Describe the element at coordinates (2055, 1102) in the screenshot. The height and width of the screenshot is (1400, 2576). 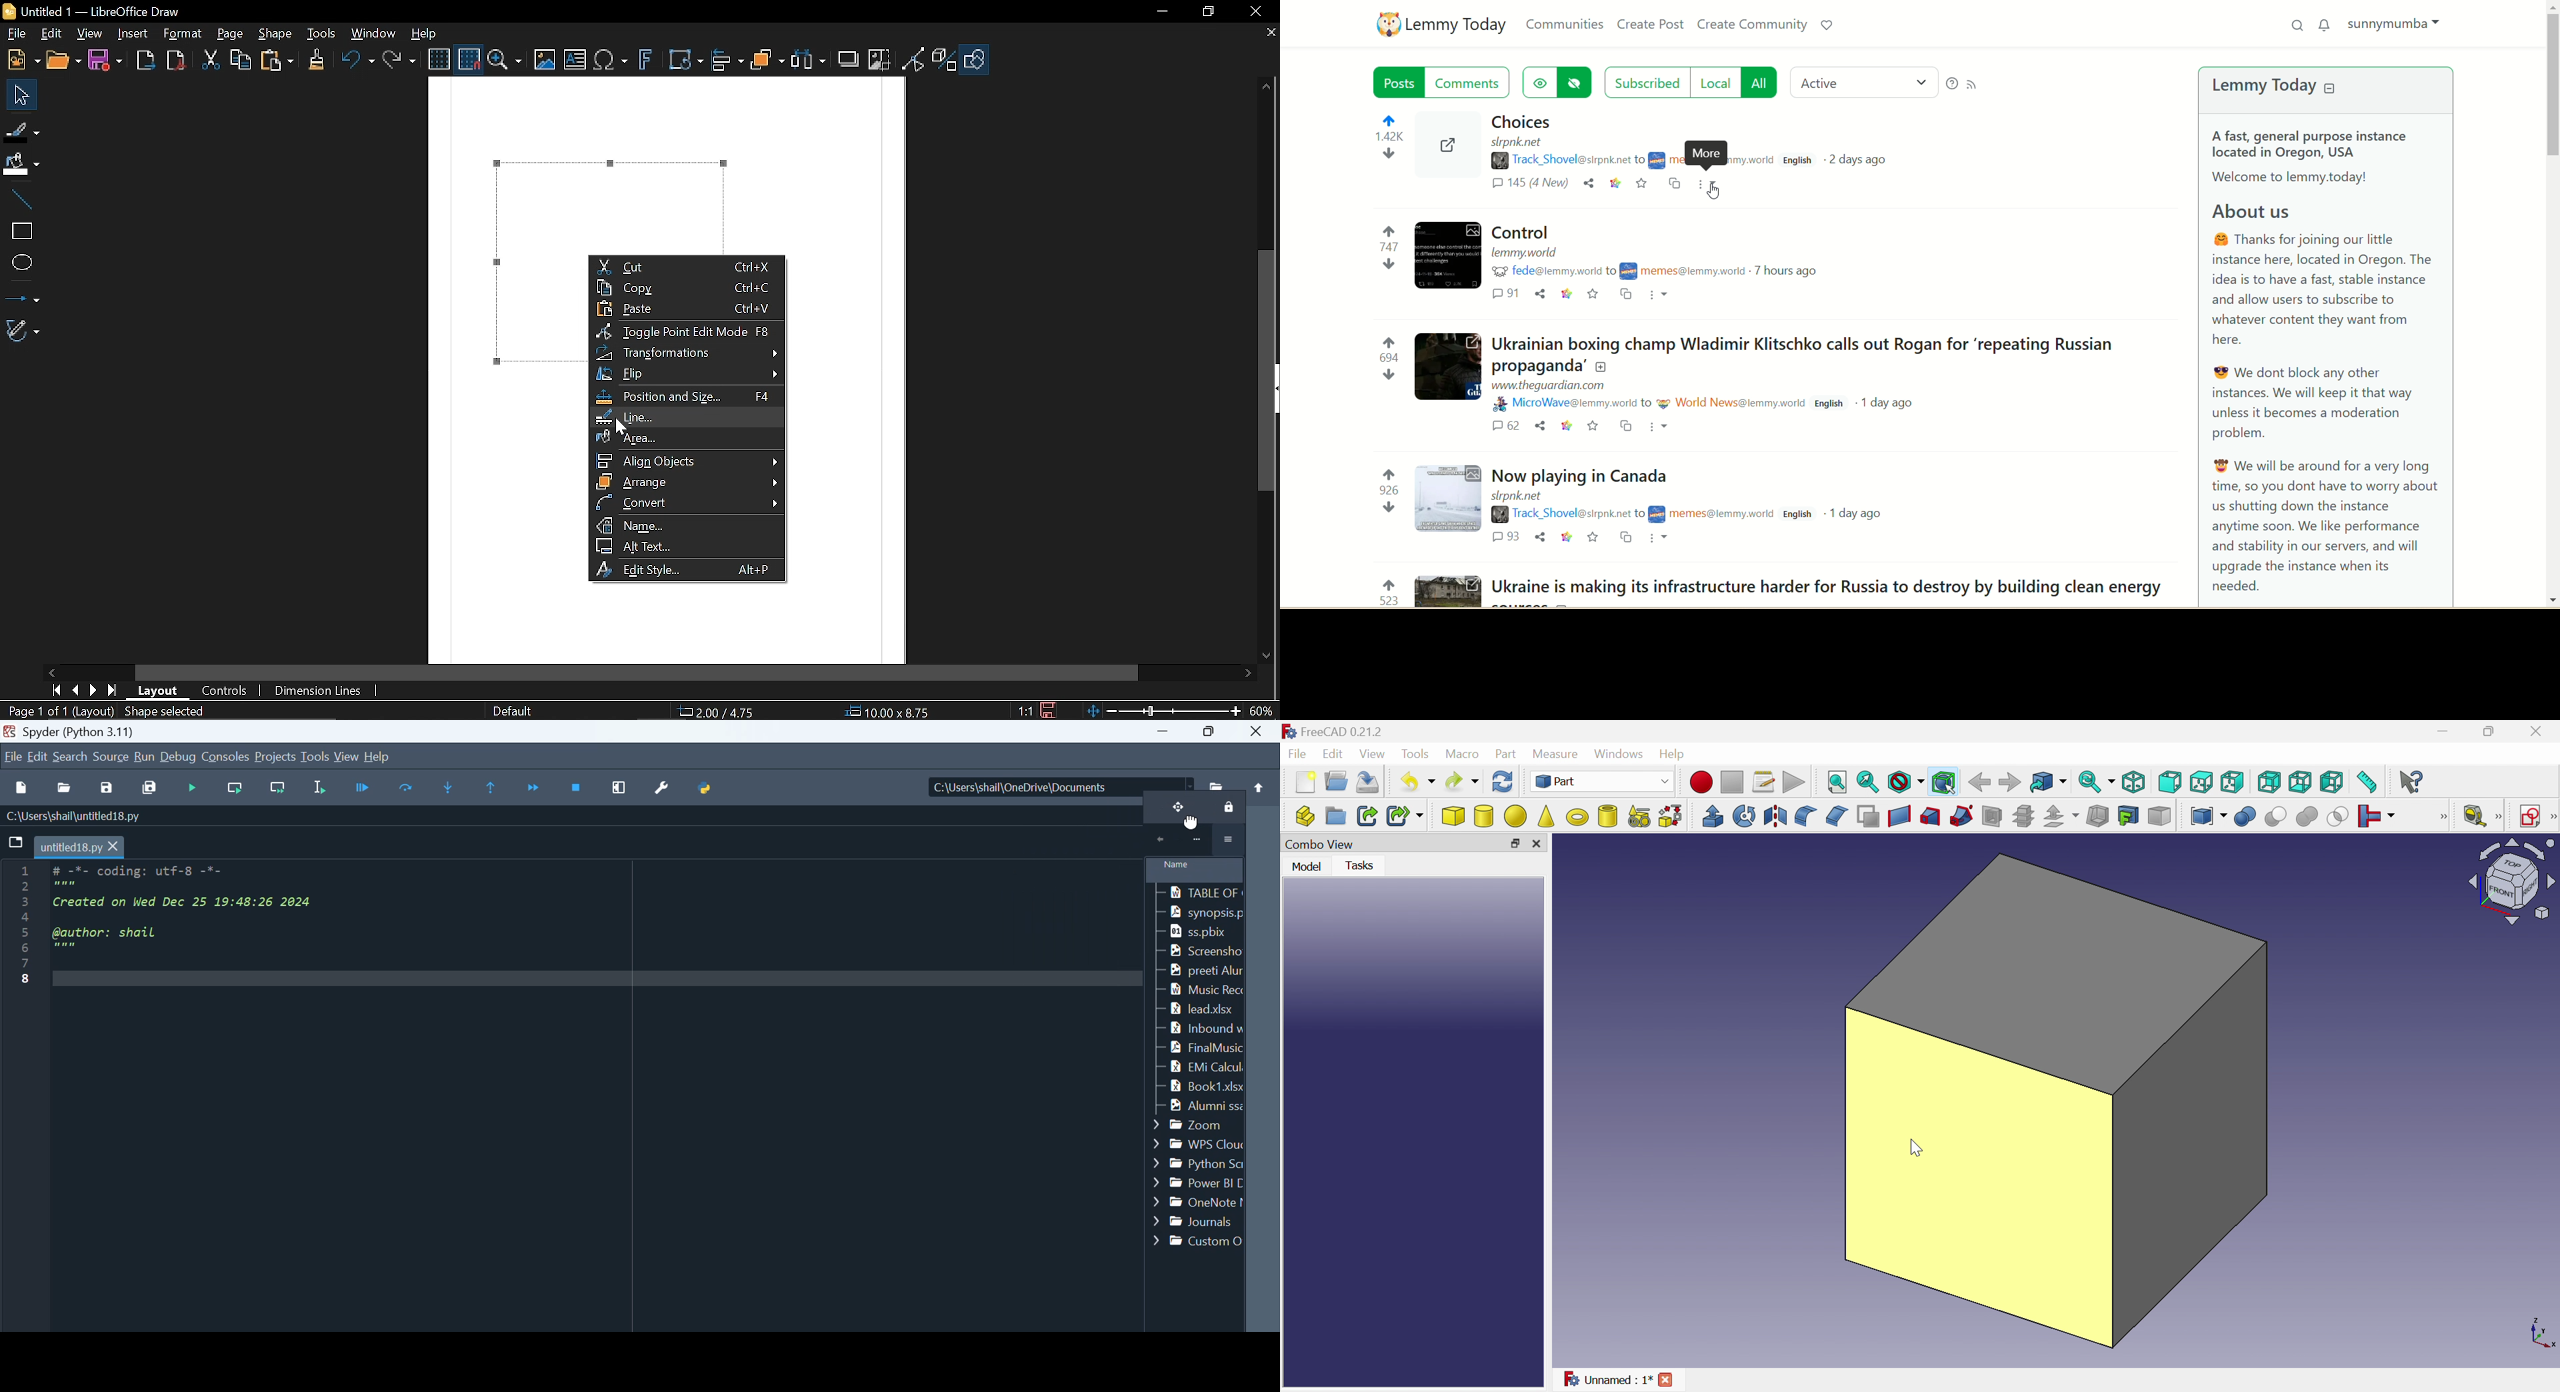
I see `Cube` at that location.